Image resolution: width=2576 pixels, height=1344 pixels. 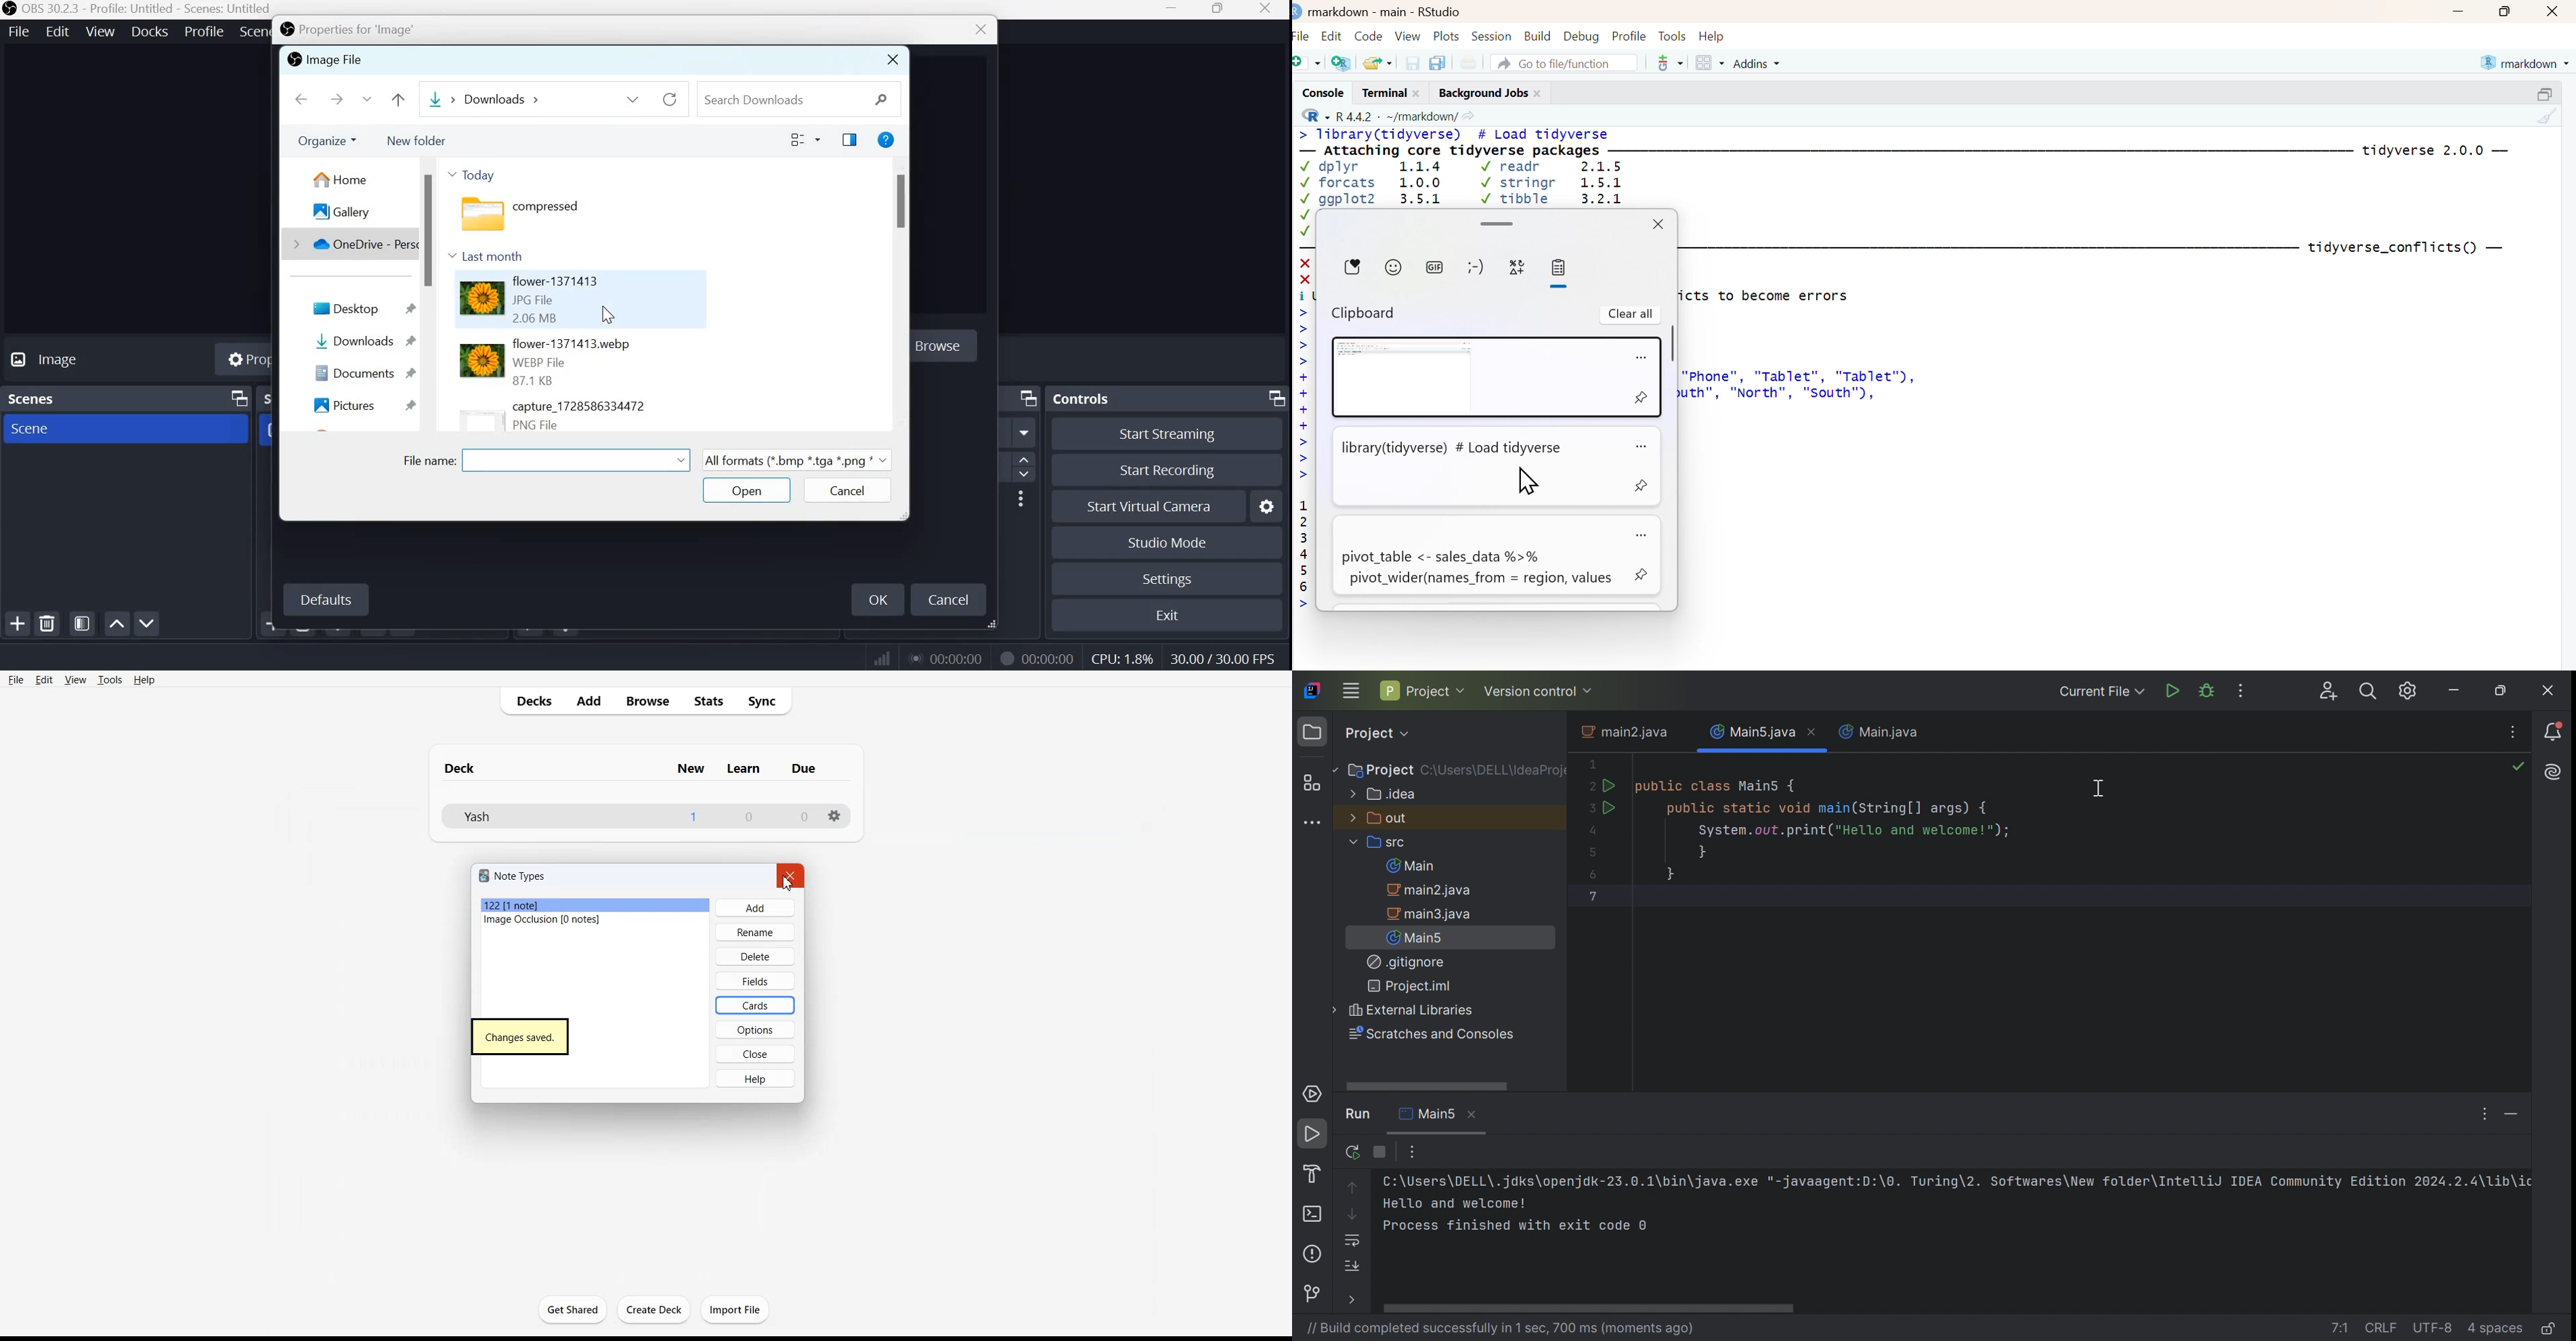 I want to click on close, so click(x=1540, y=92).